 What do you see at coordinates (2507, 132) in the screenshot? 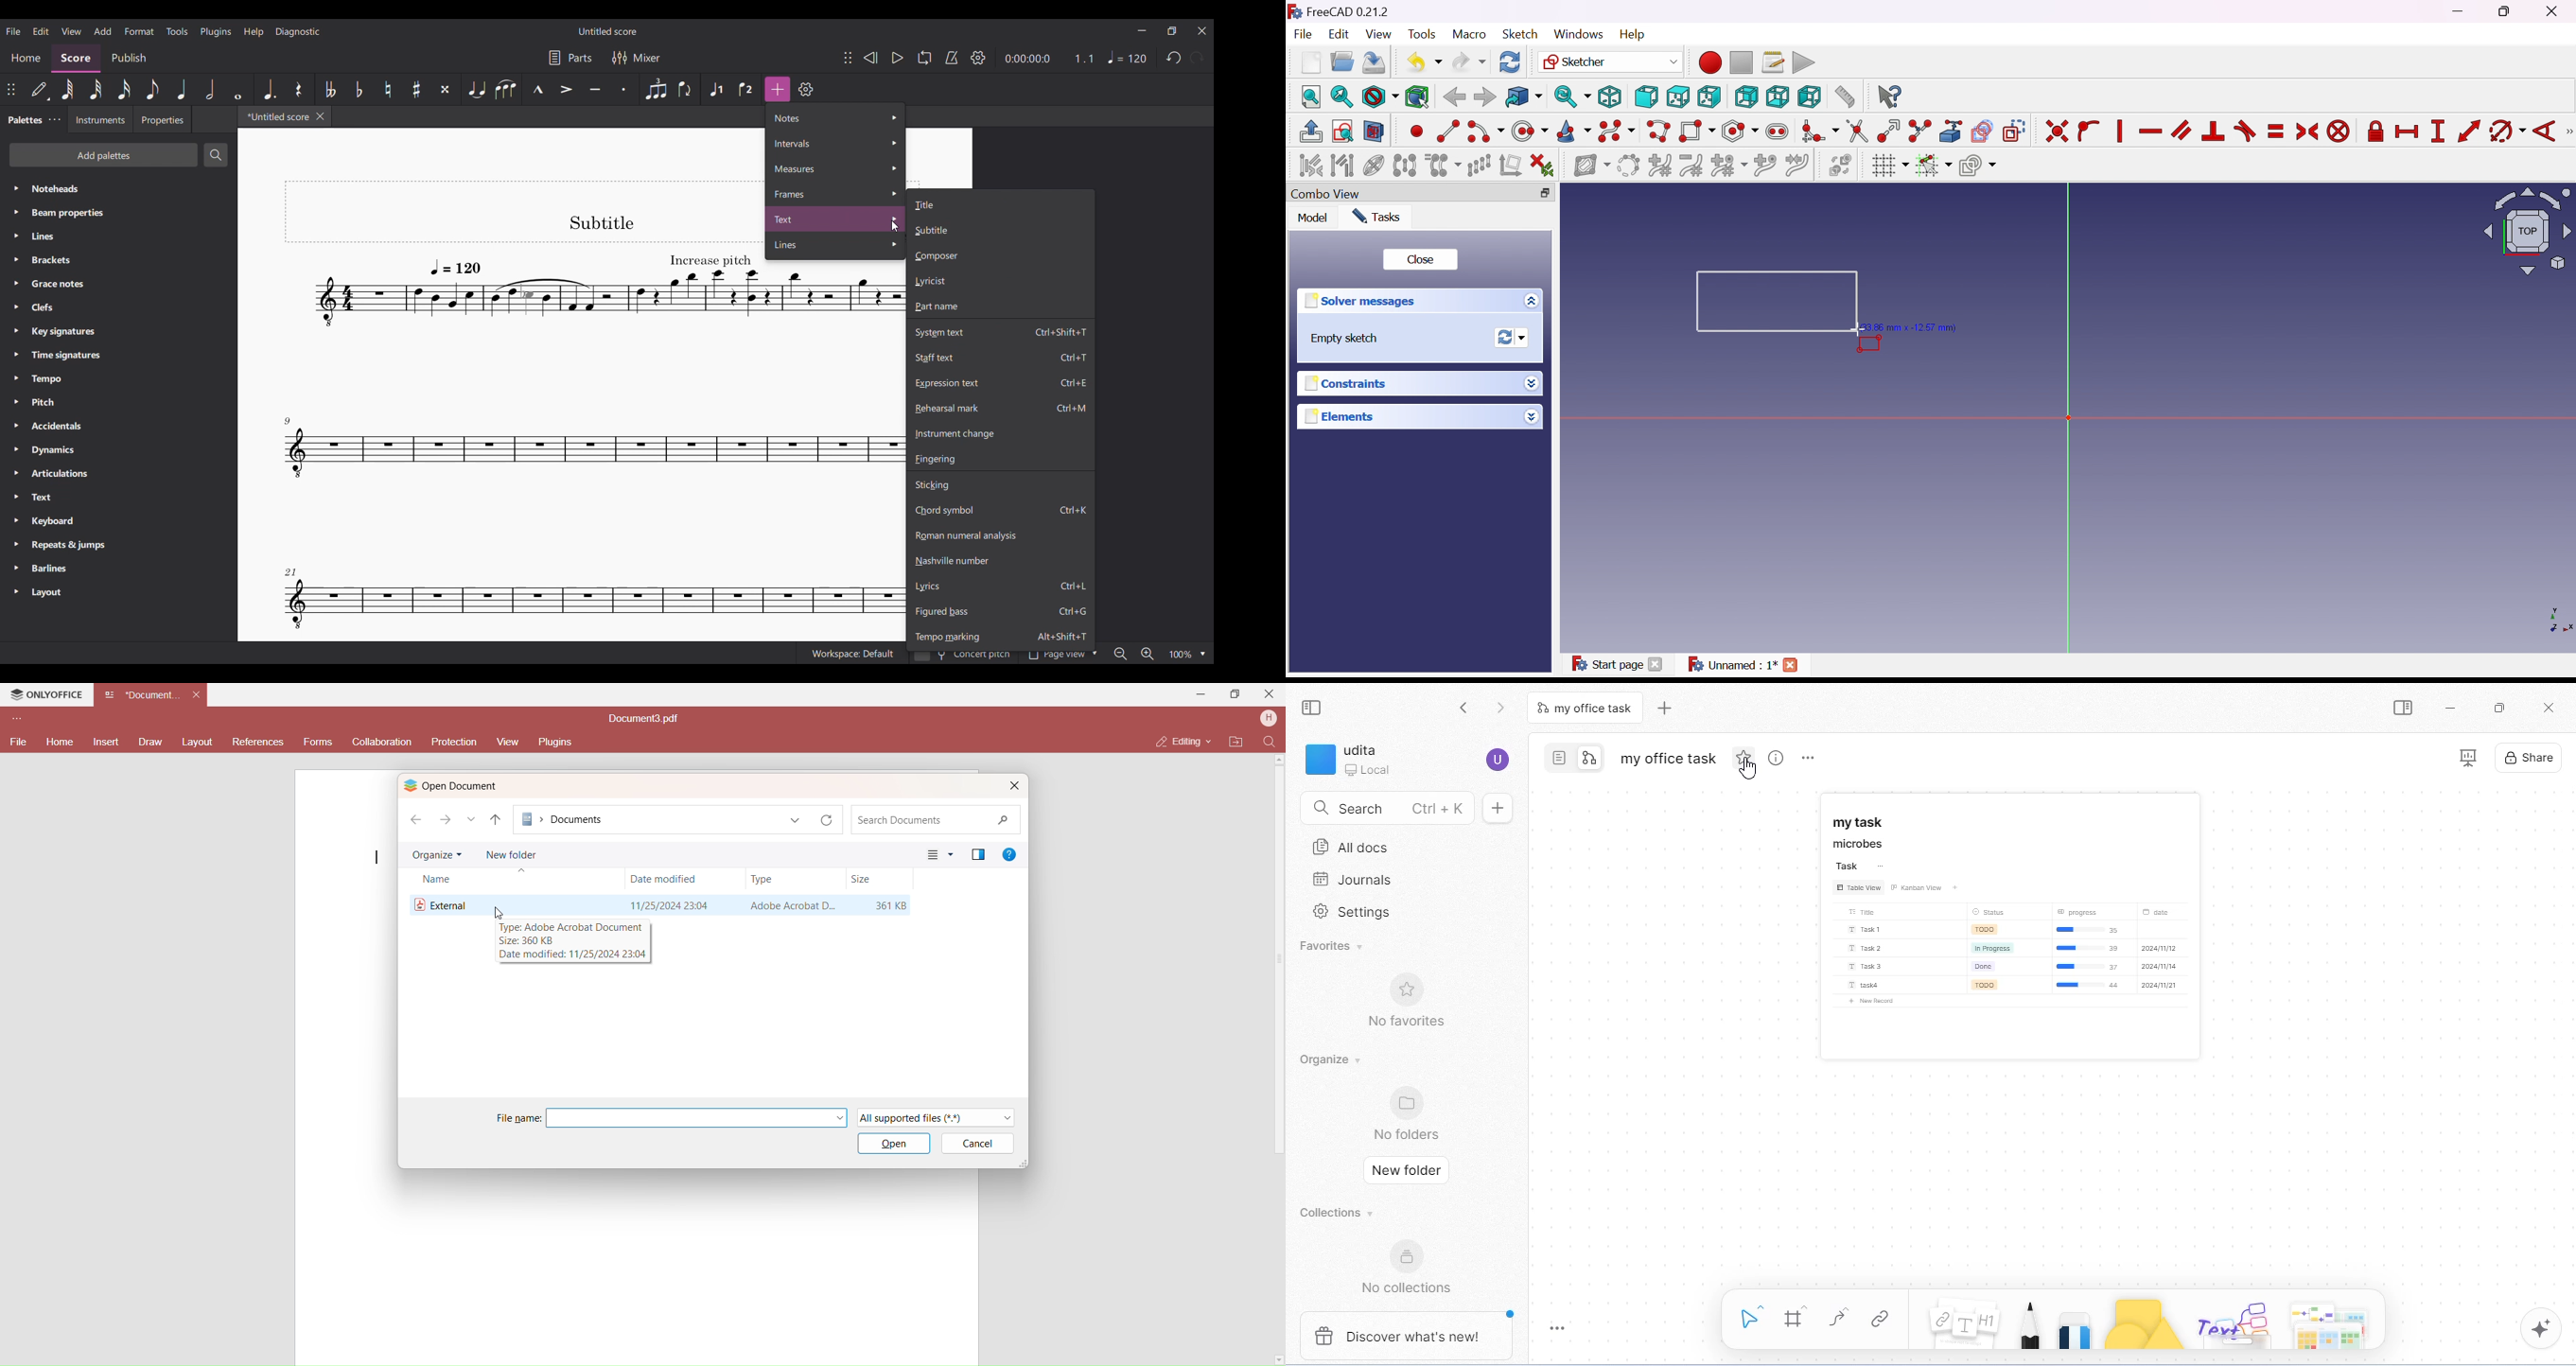
I see `Constrain arc or circle` at bounding box center [2507, 132].